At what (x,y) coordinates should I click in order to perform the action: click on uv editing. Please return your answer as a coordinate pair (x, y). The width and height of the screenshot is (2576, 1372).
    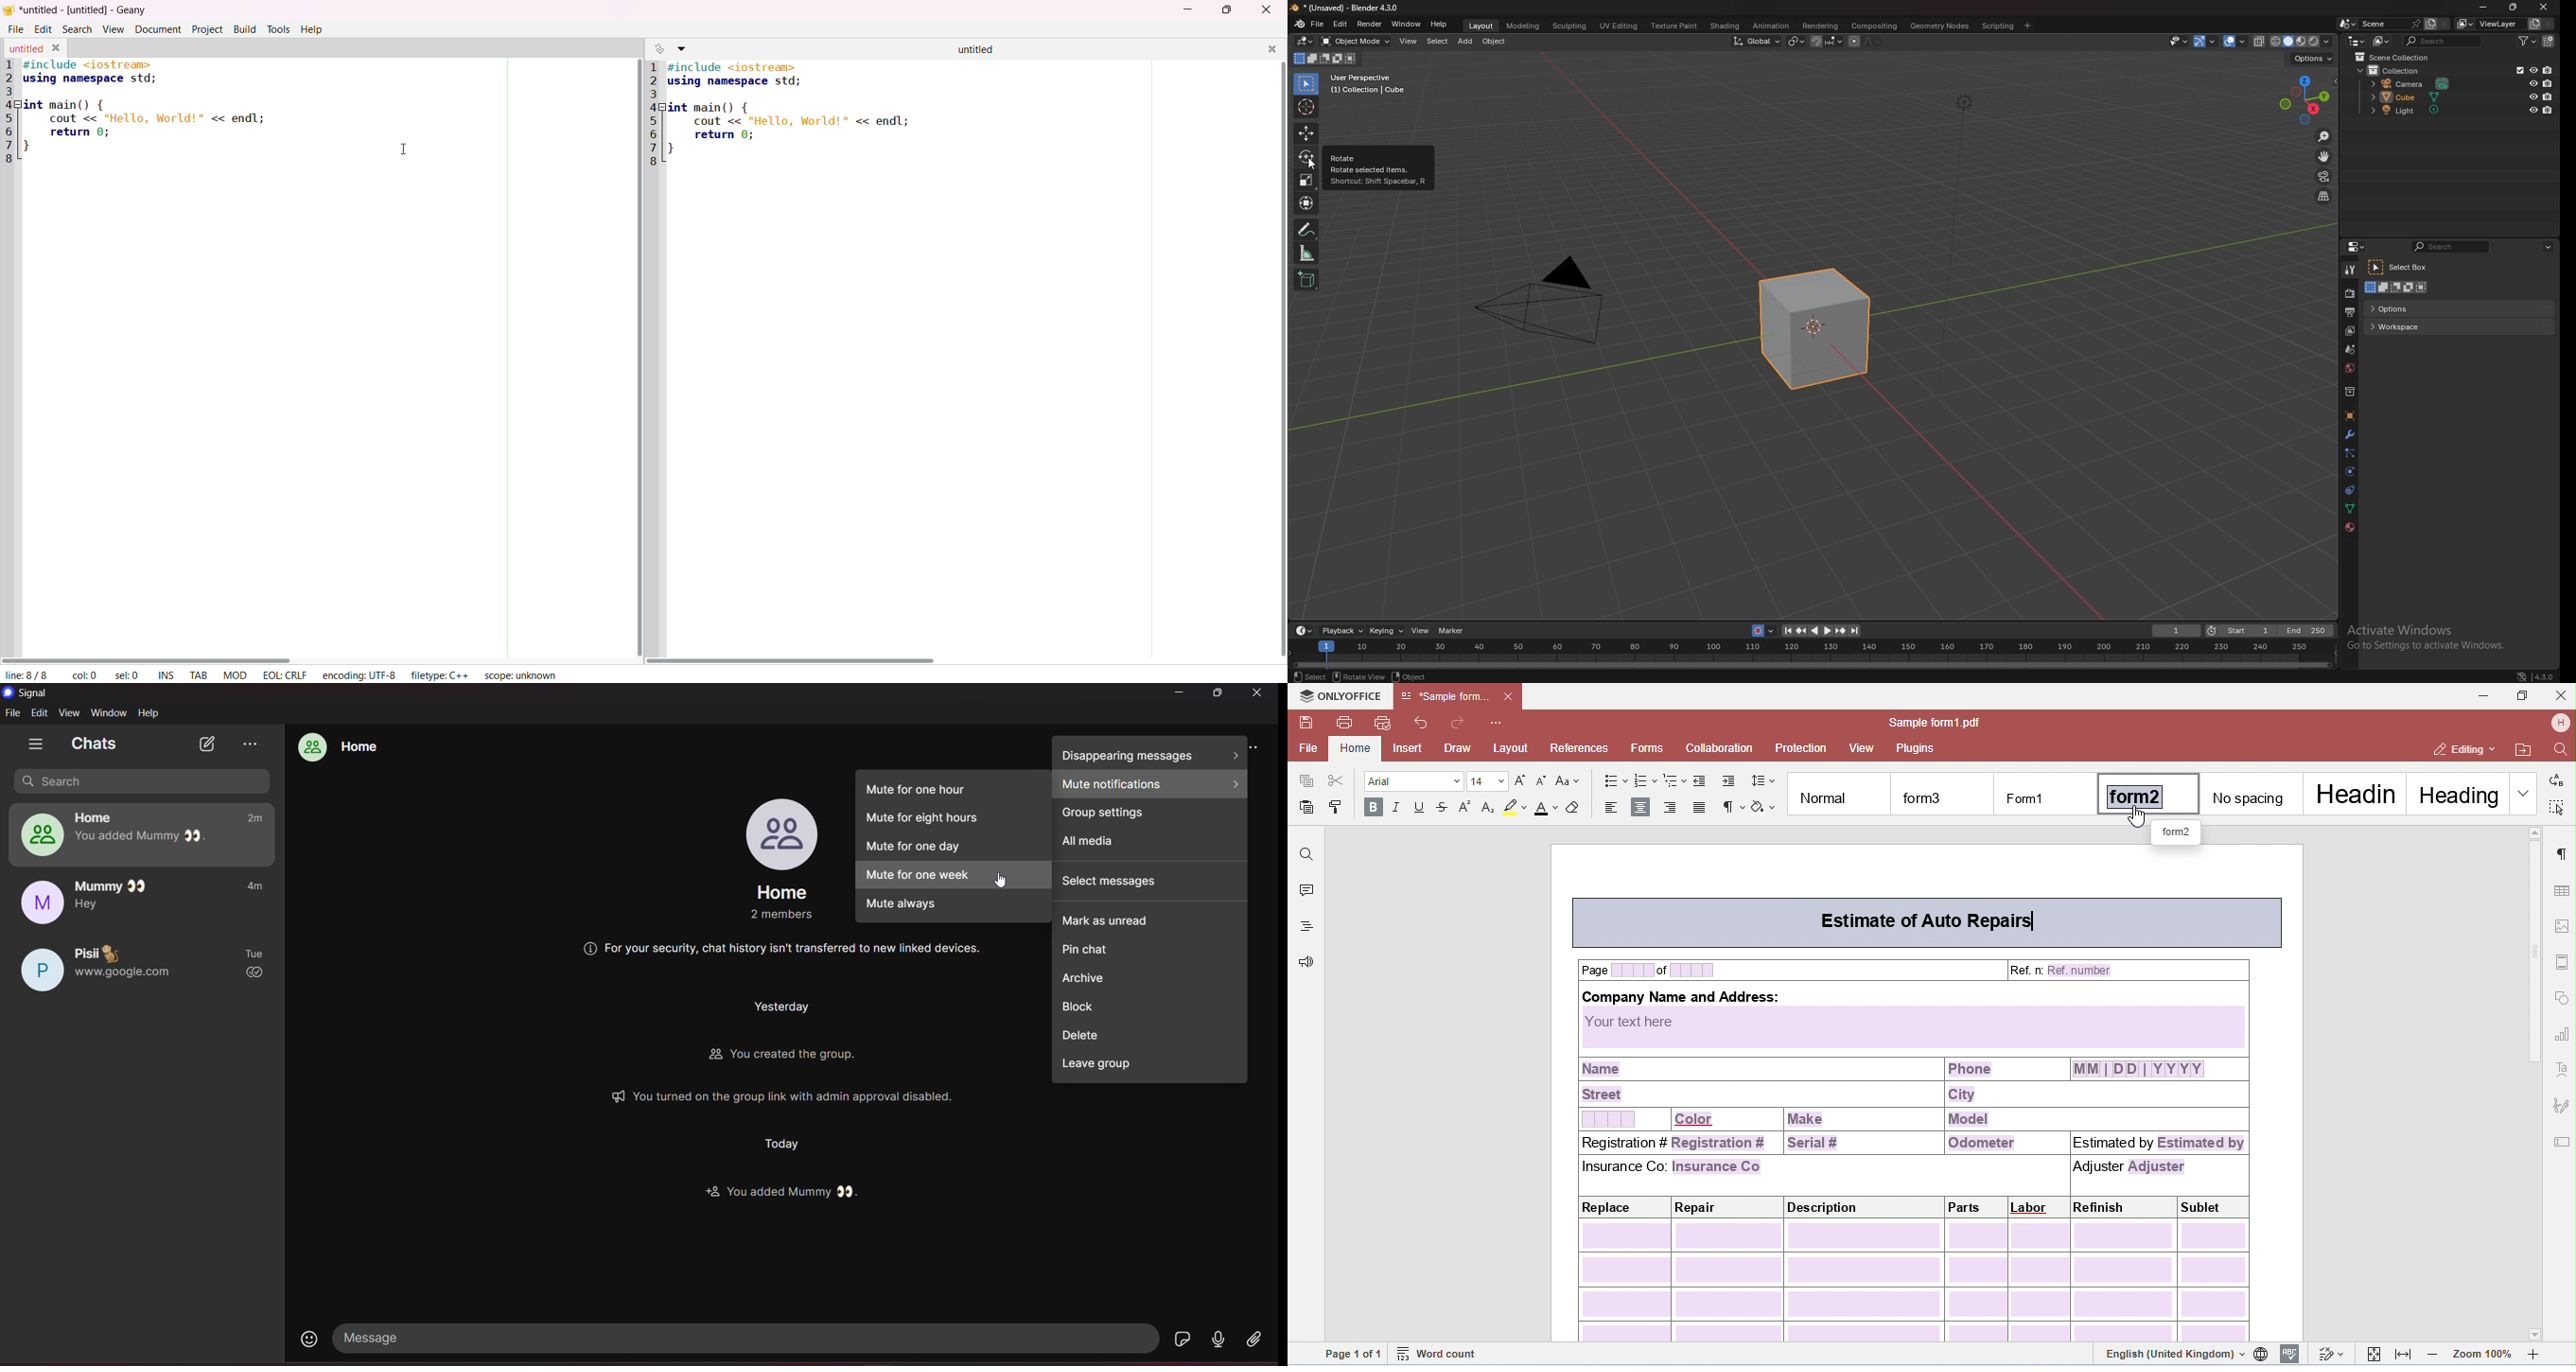
    Looking at the image, I should click on (1619, 26).